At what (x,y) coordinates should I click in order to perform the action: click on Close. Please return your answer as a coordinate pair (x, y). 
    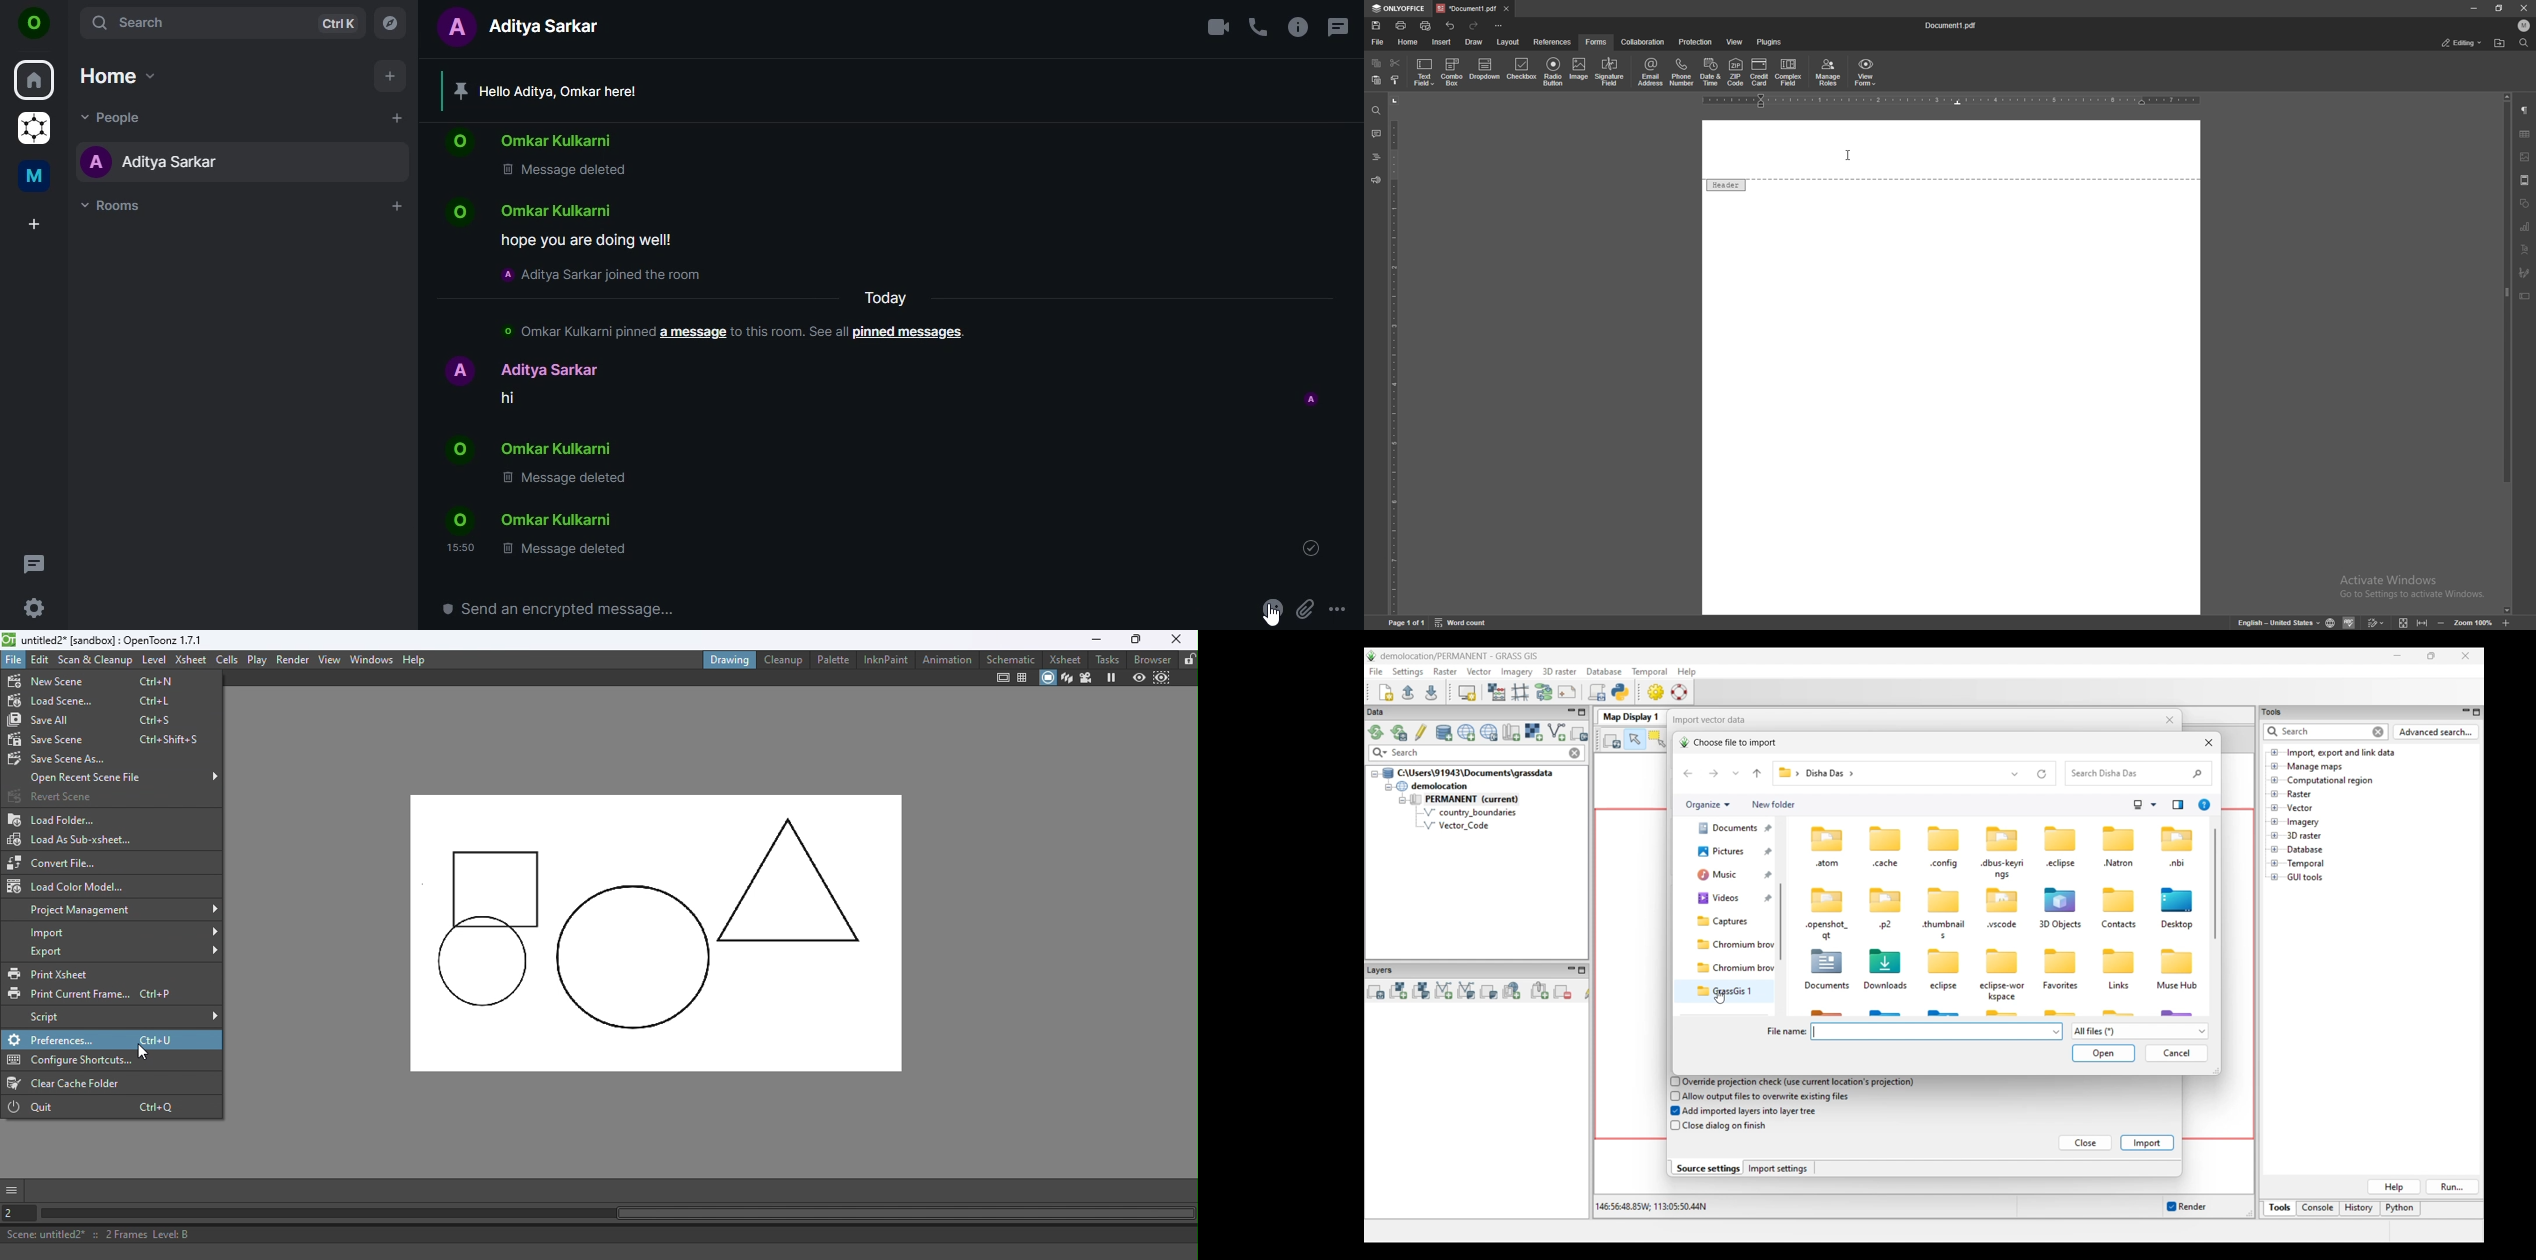
    Looking at the image, I should click on (1180, 641).